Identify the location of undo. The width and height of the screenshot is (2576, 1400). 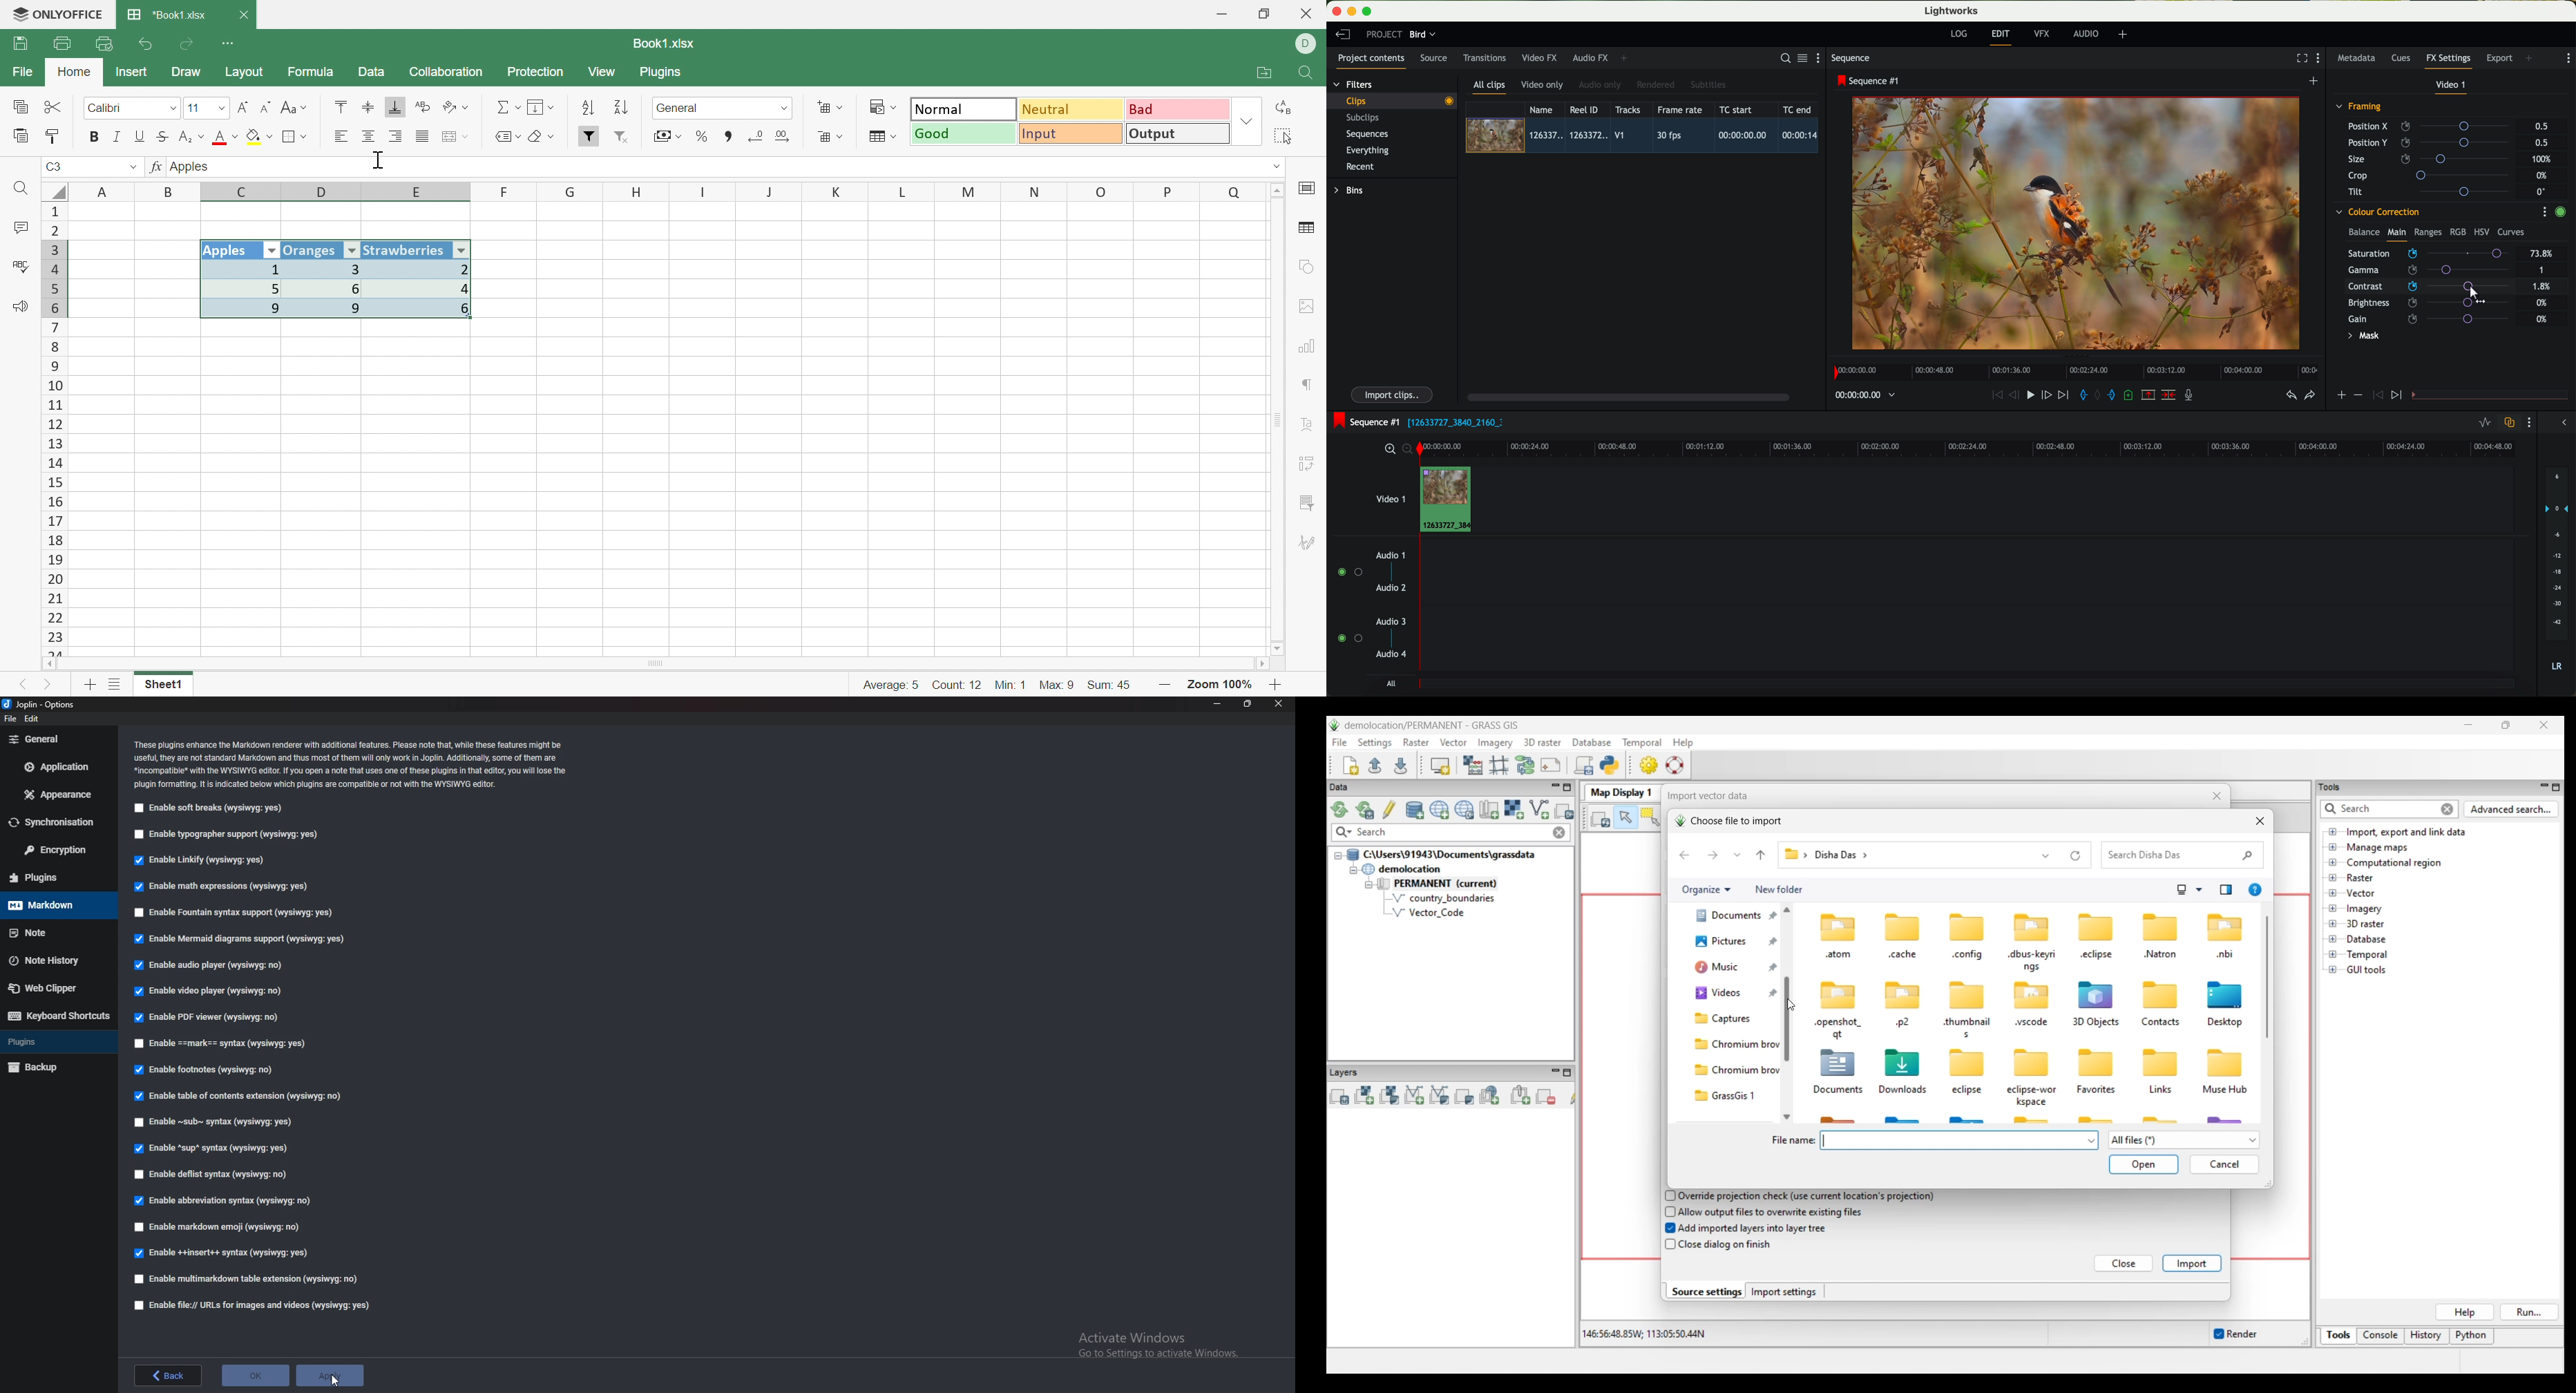
(2290, 396).